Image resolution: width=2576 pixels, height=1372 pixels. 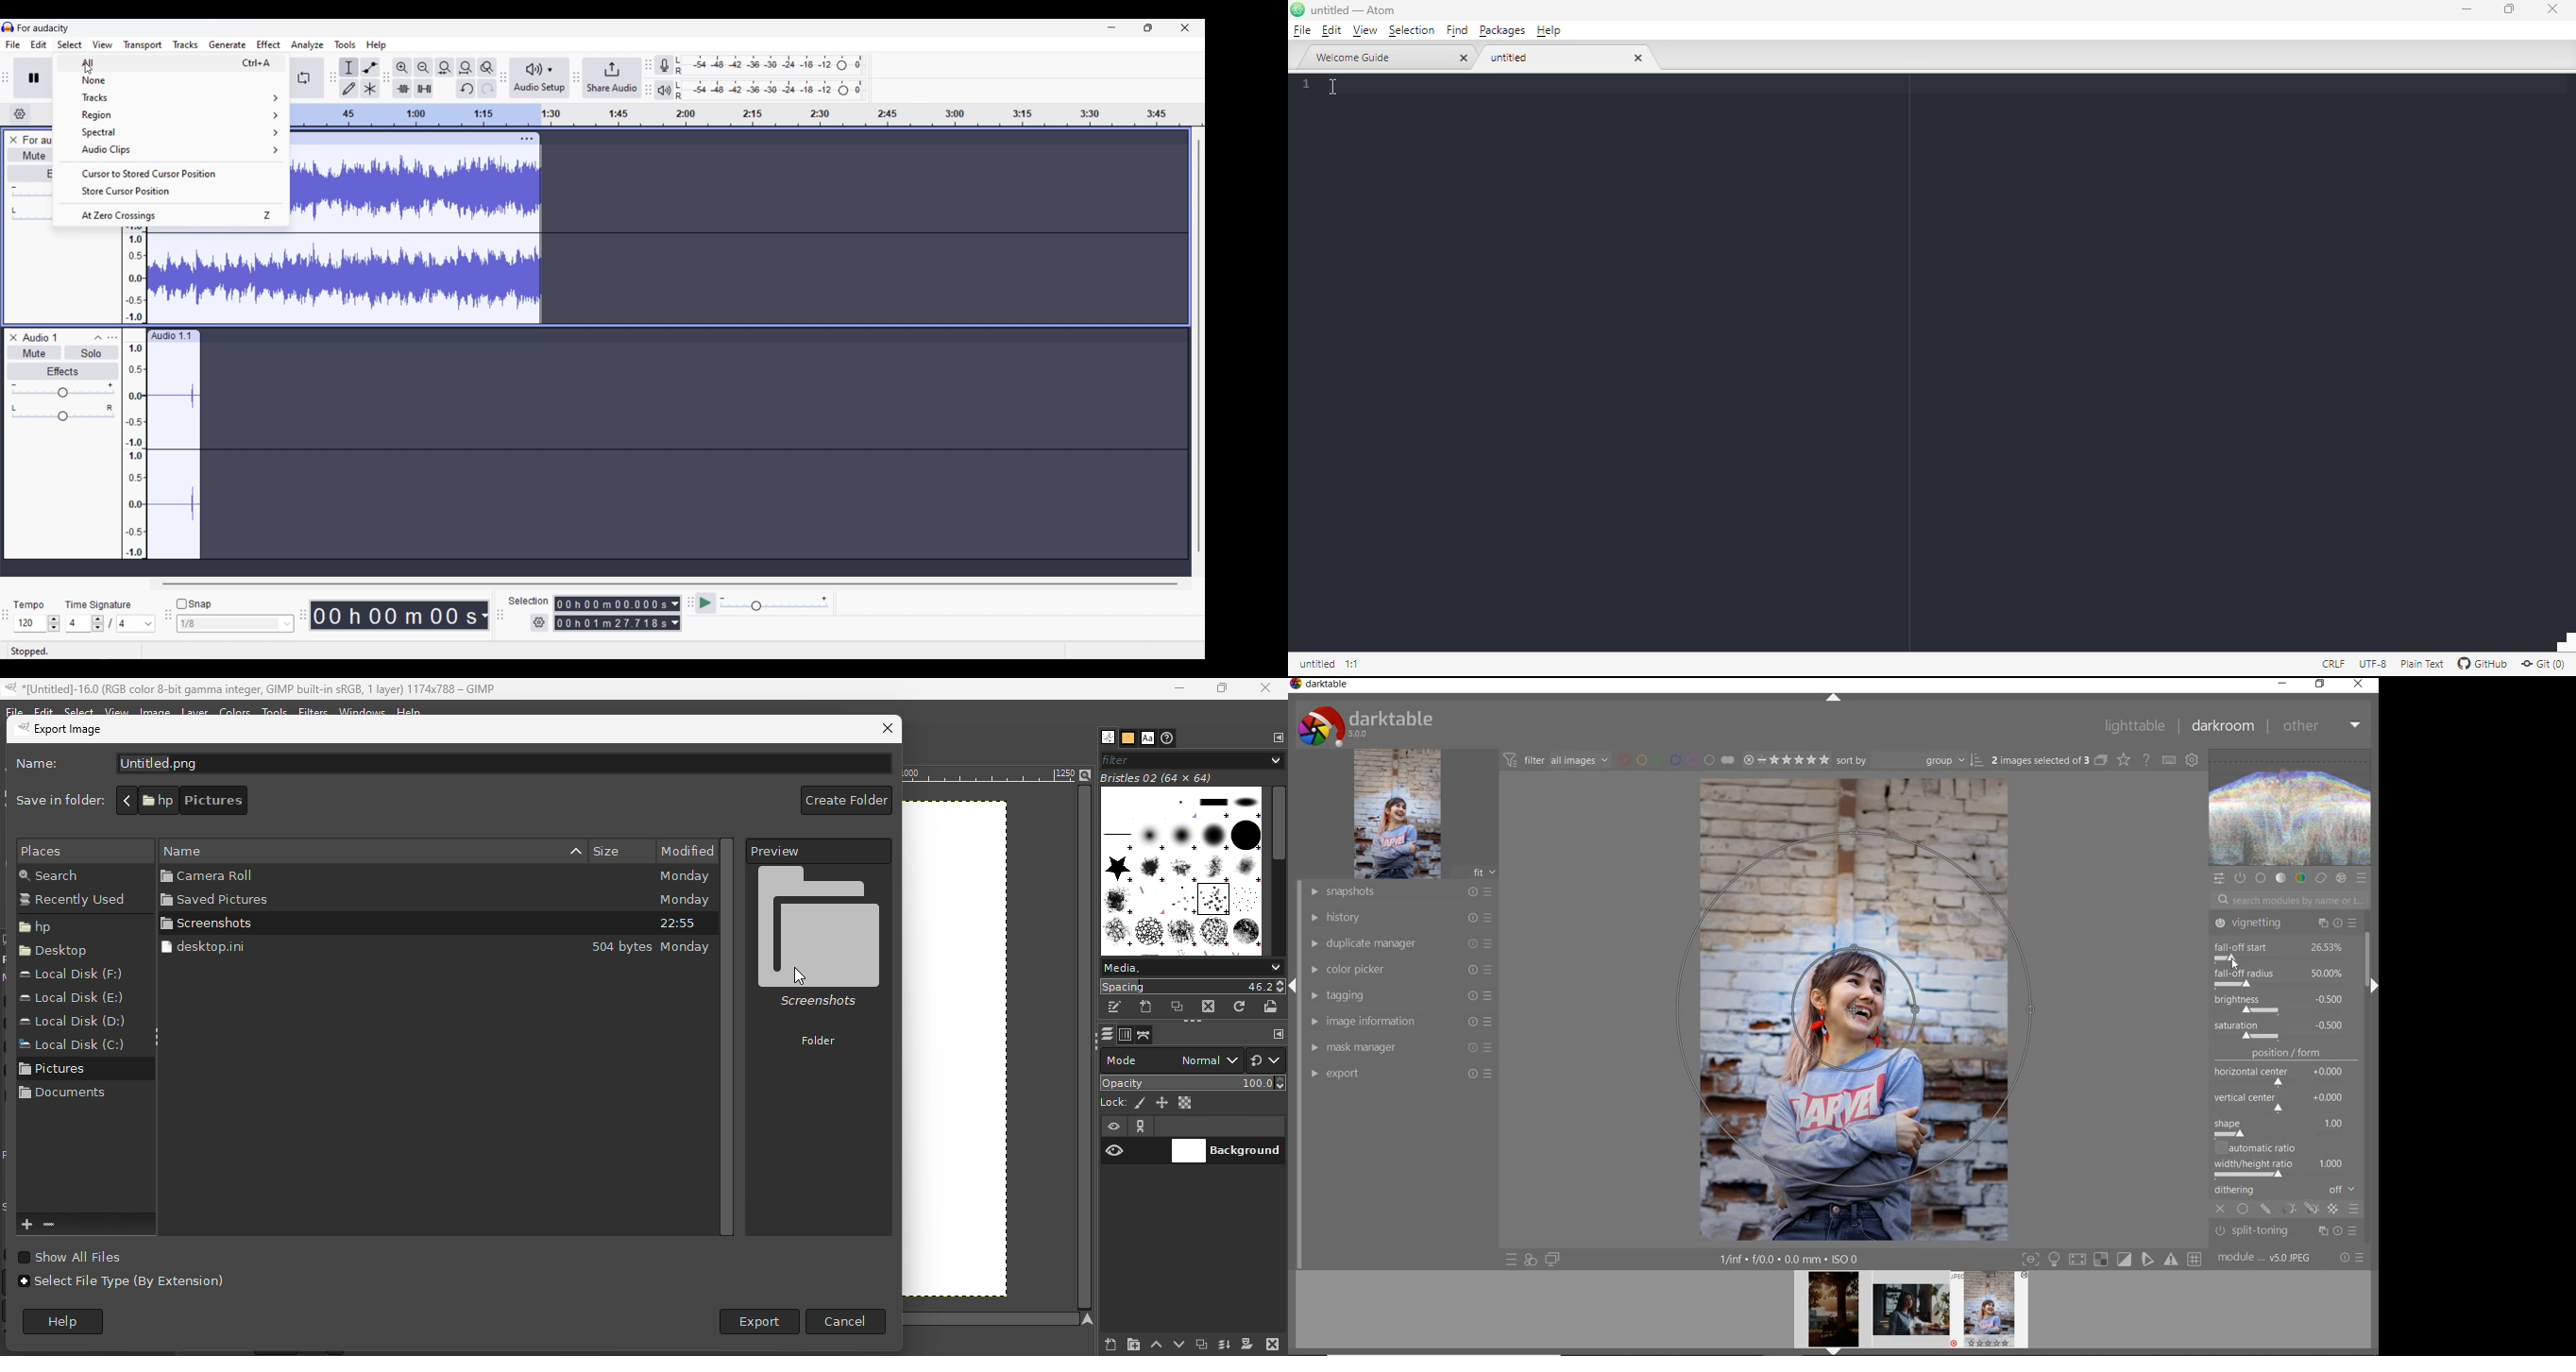 I want to click on Snap toggle, so click(x=194, y=604).